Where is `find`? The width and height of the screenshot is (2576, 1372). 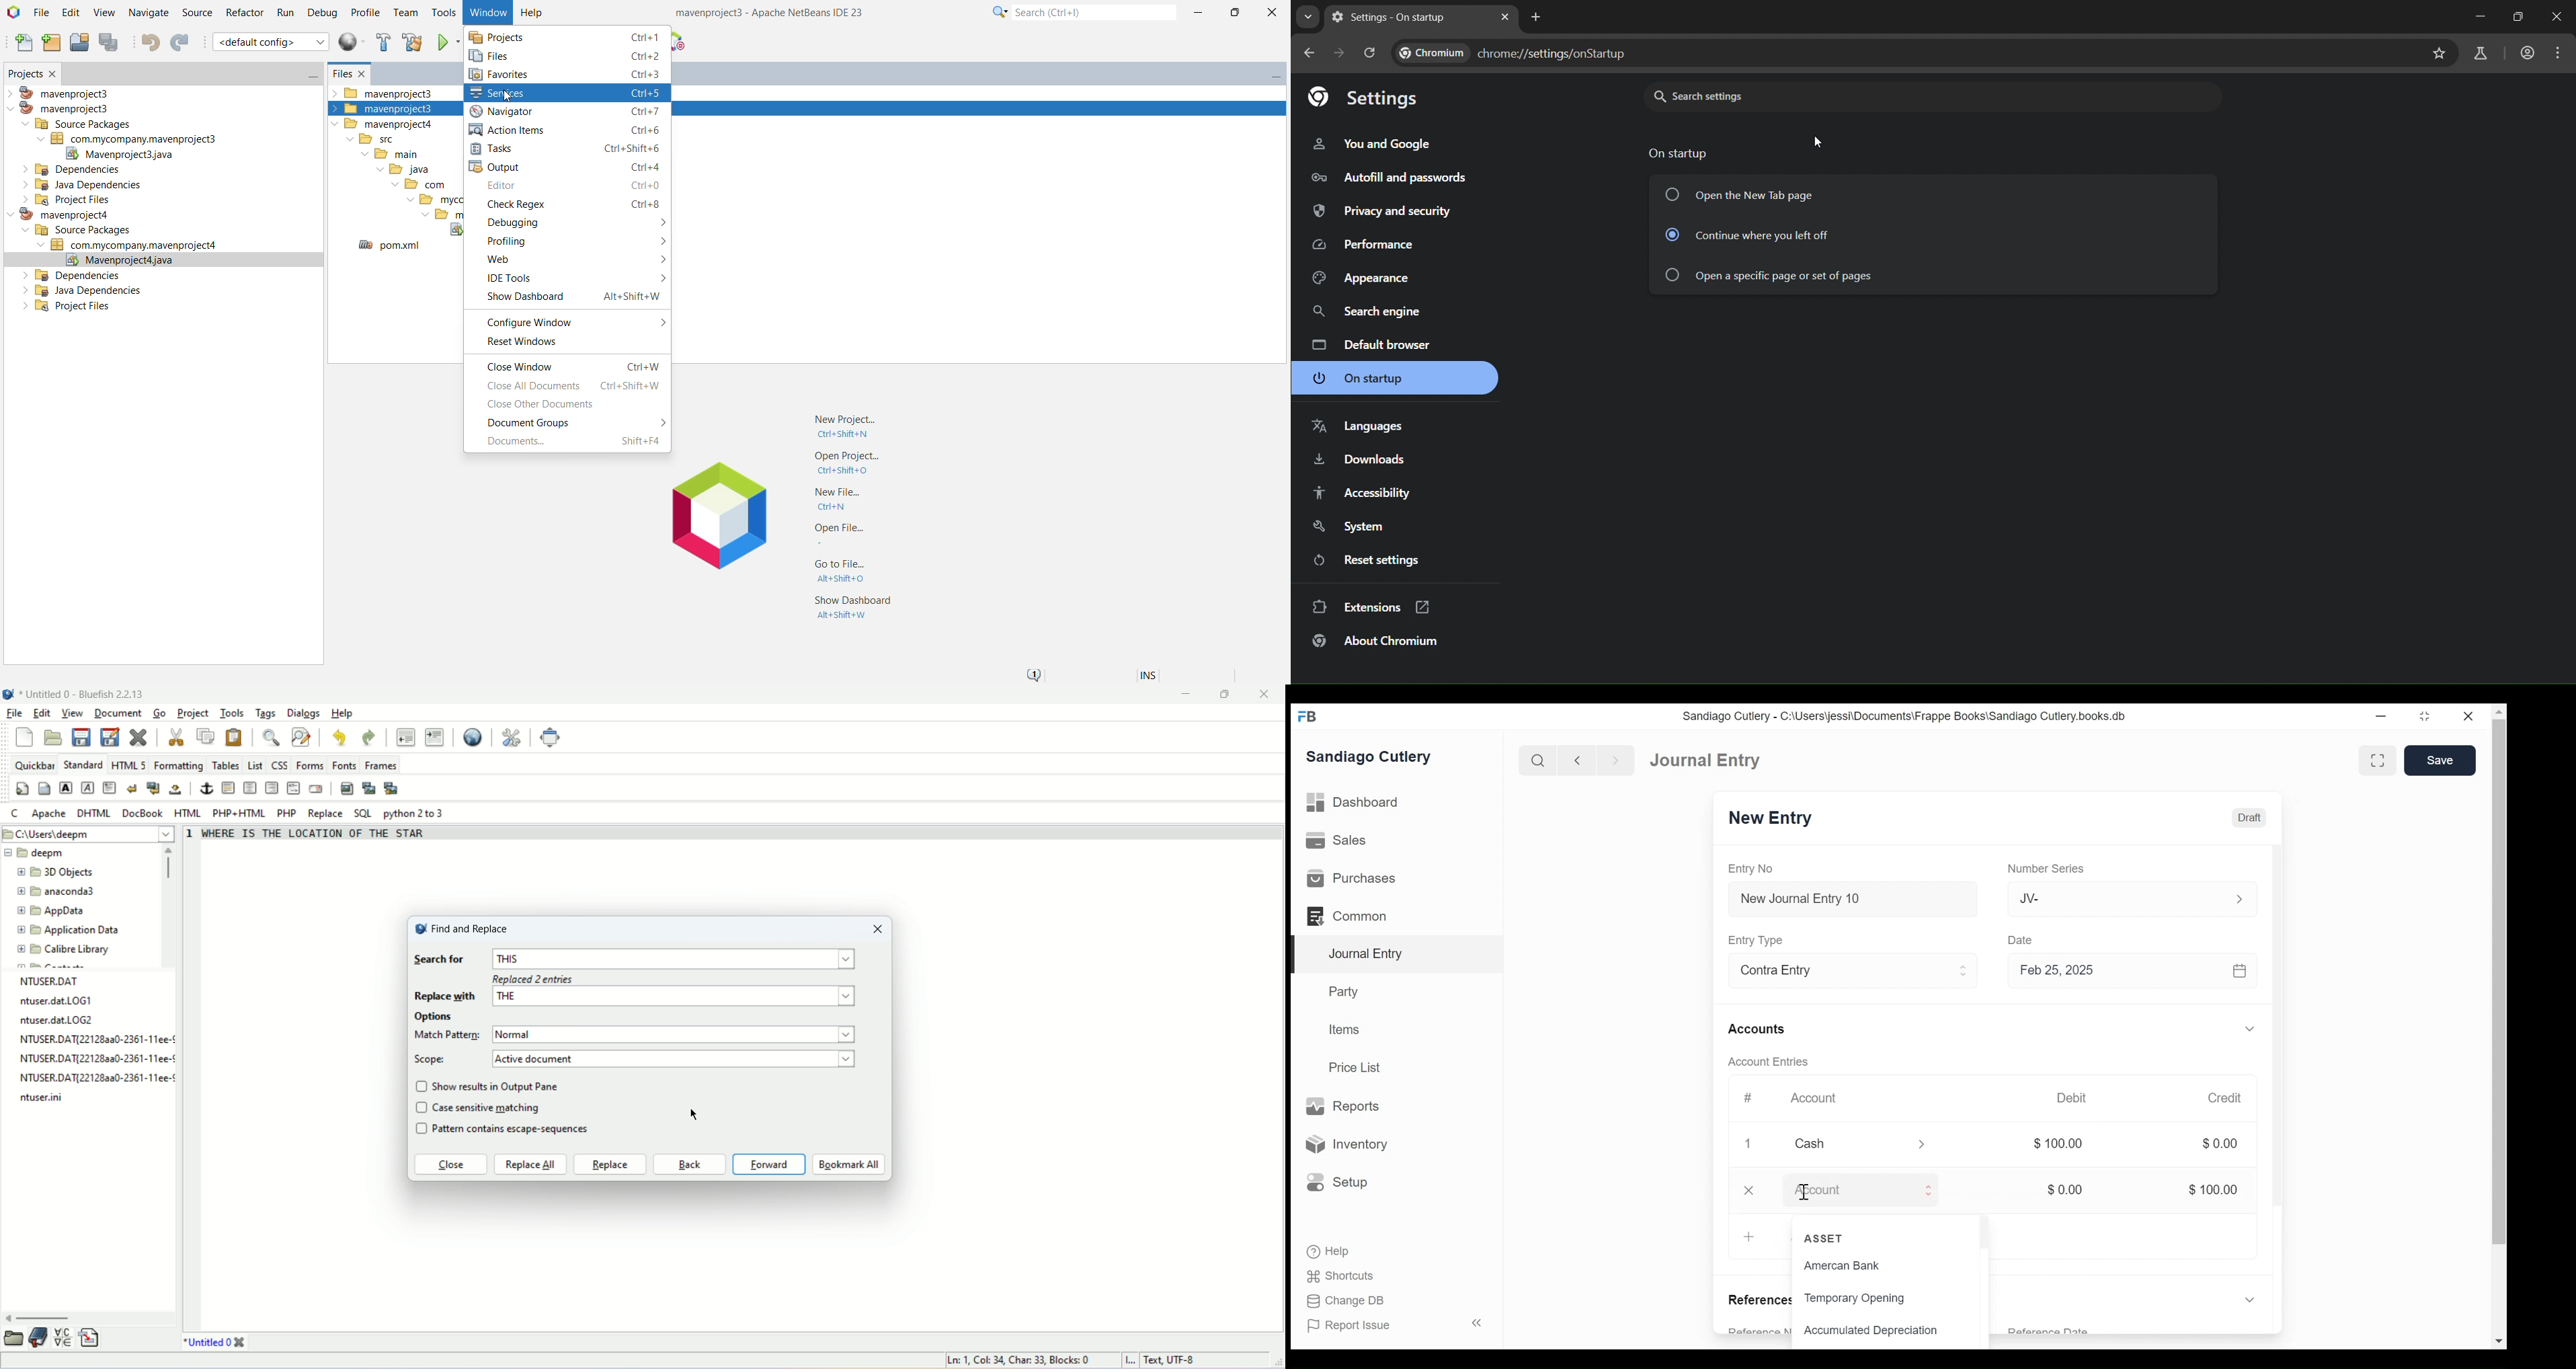
find is located at coordinates (270, 738).